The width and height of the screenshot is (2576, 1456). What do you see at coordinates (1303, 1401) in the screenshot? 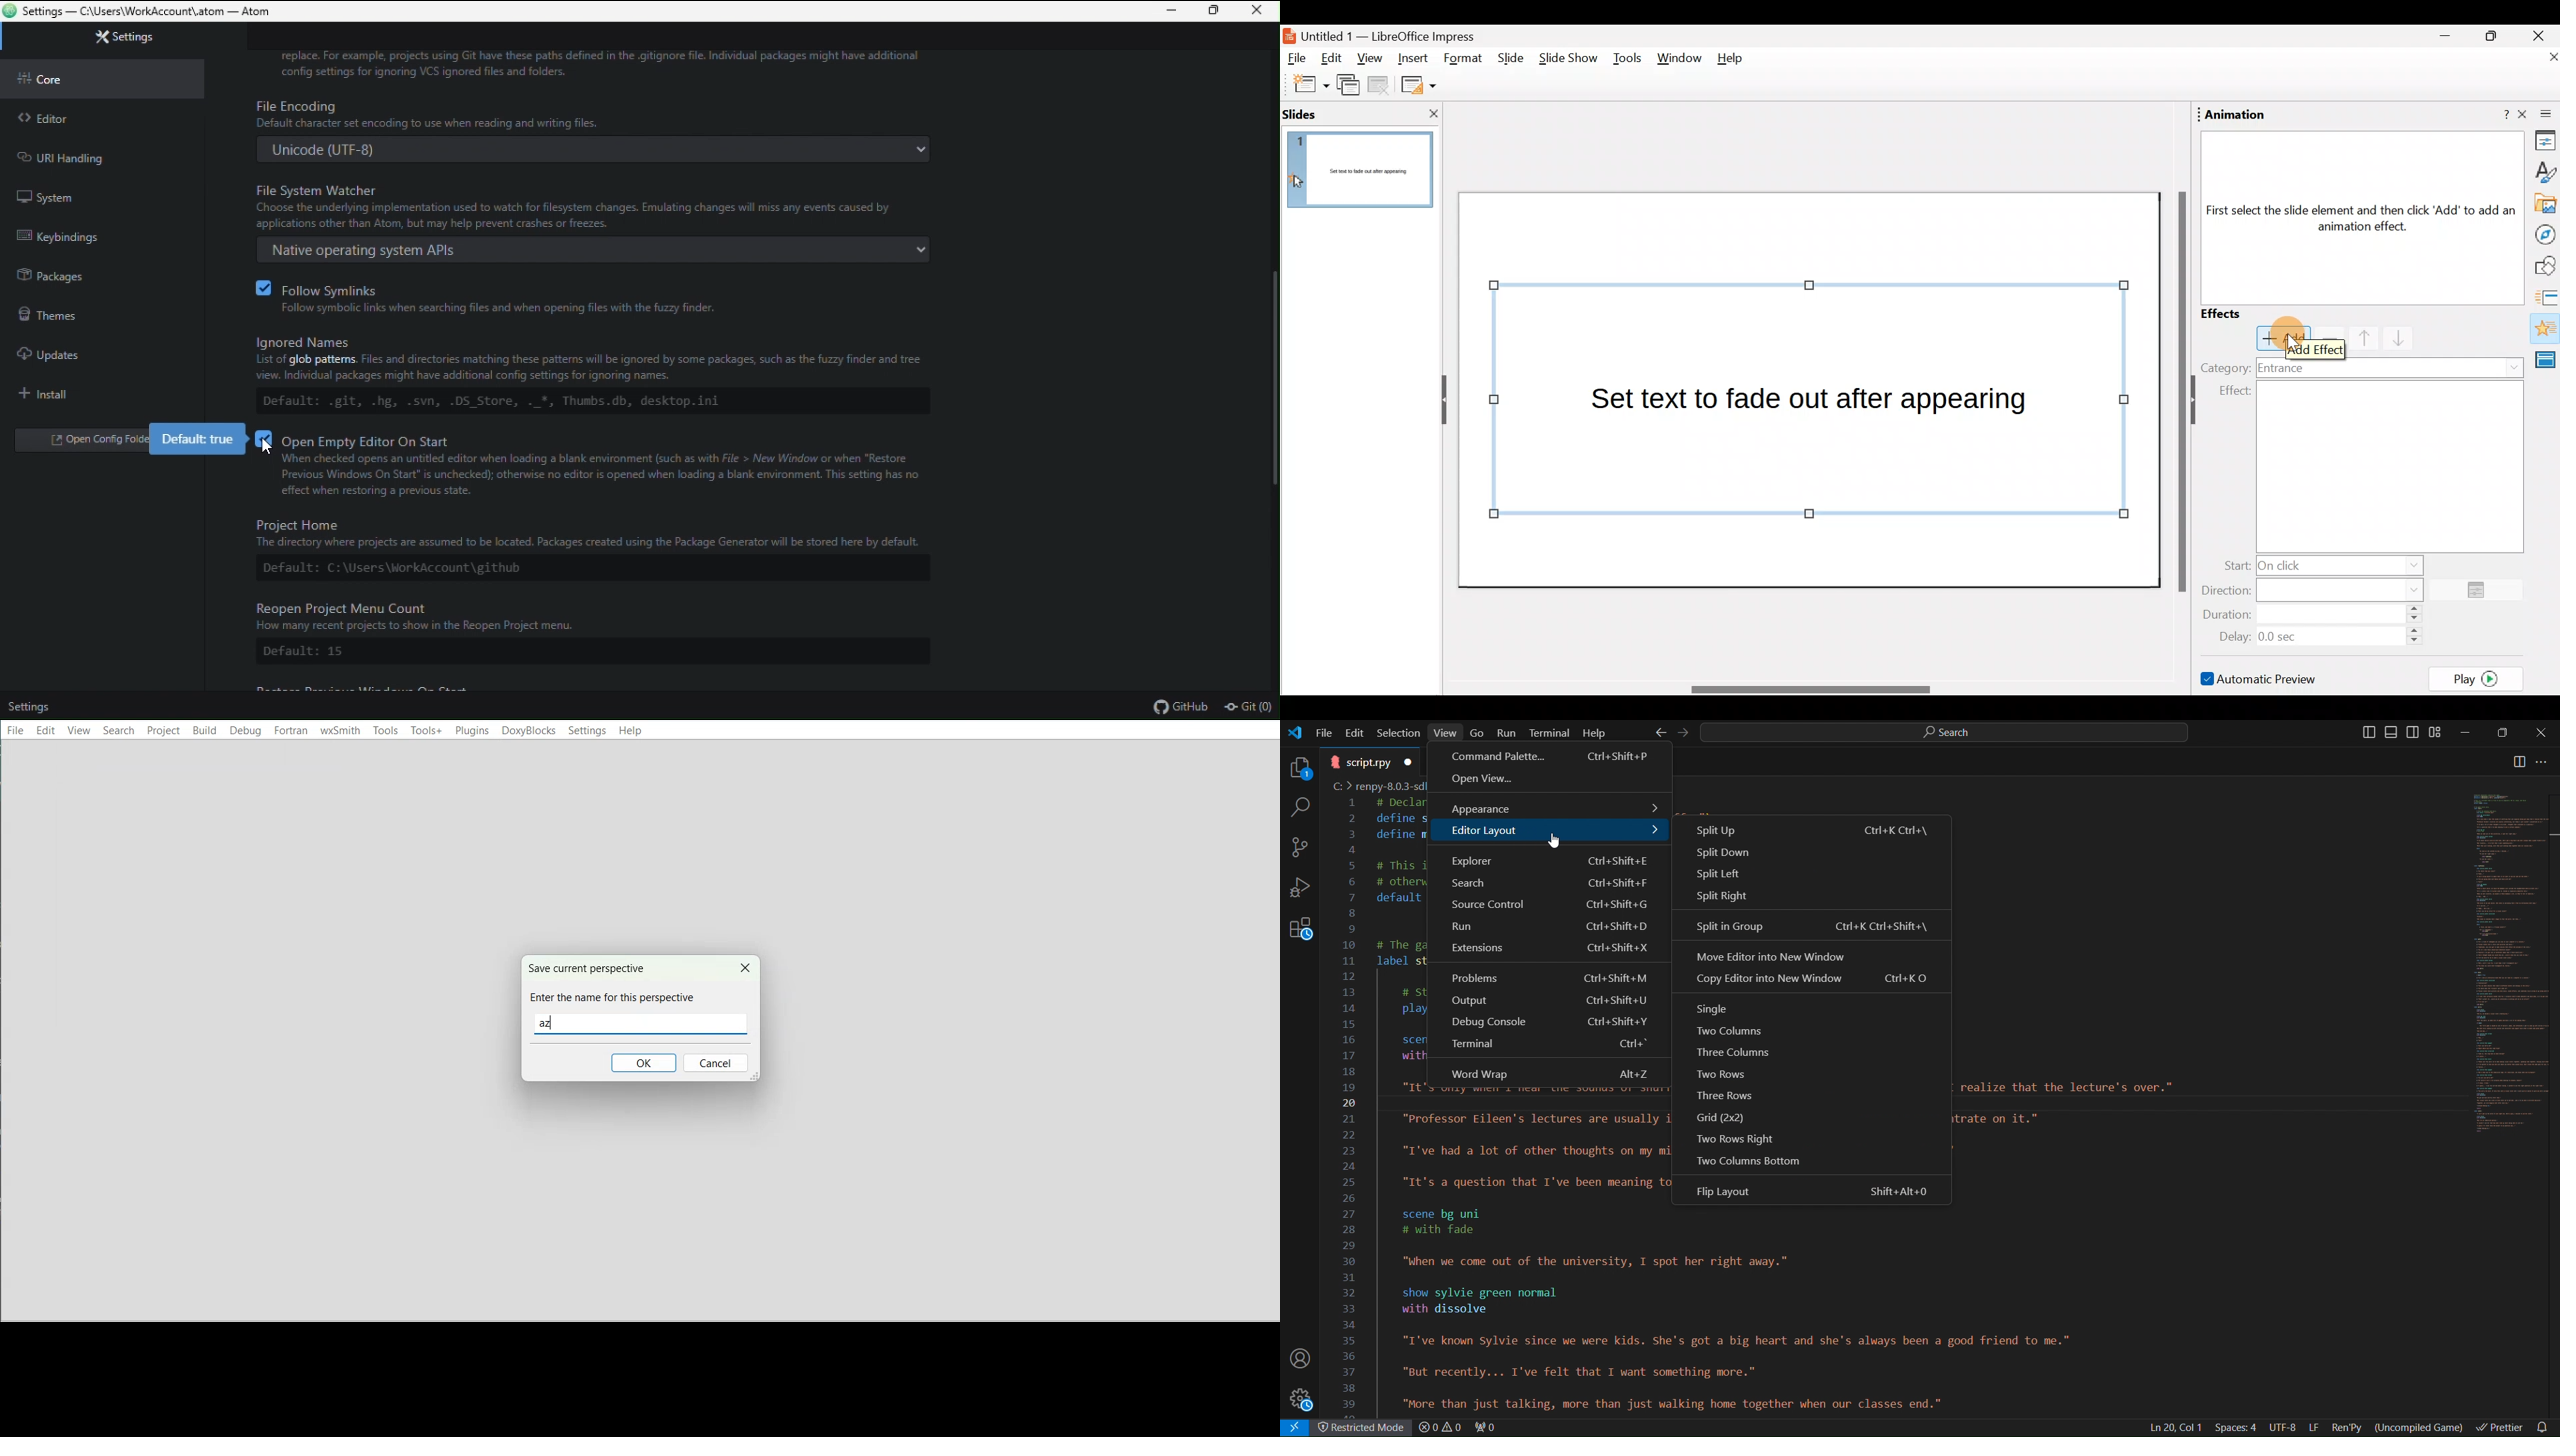
I see `Settings` at bounding box center [1303, 1401].